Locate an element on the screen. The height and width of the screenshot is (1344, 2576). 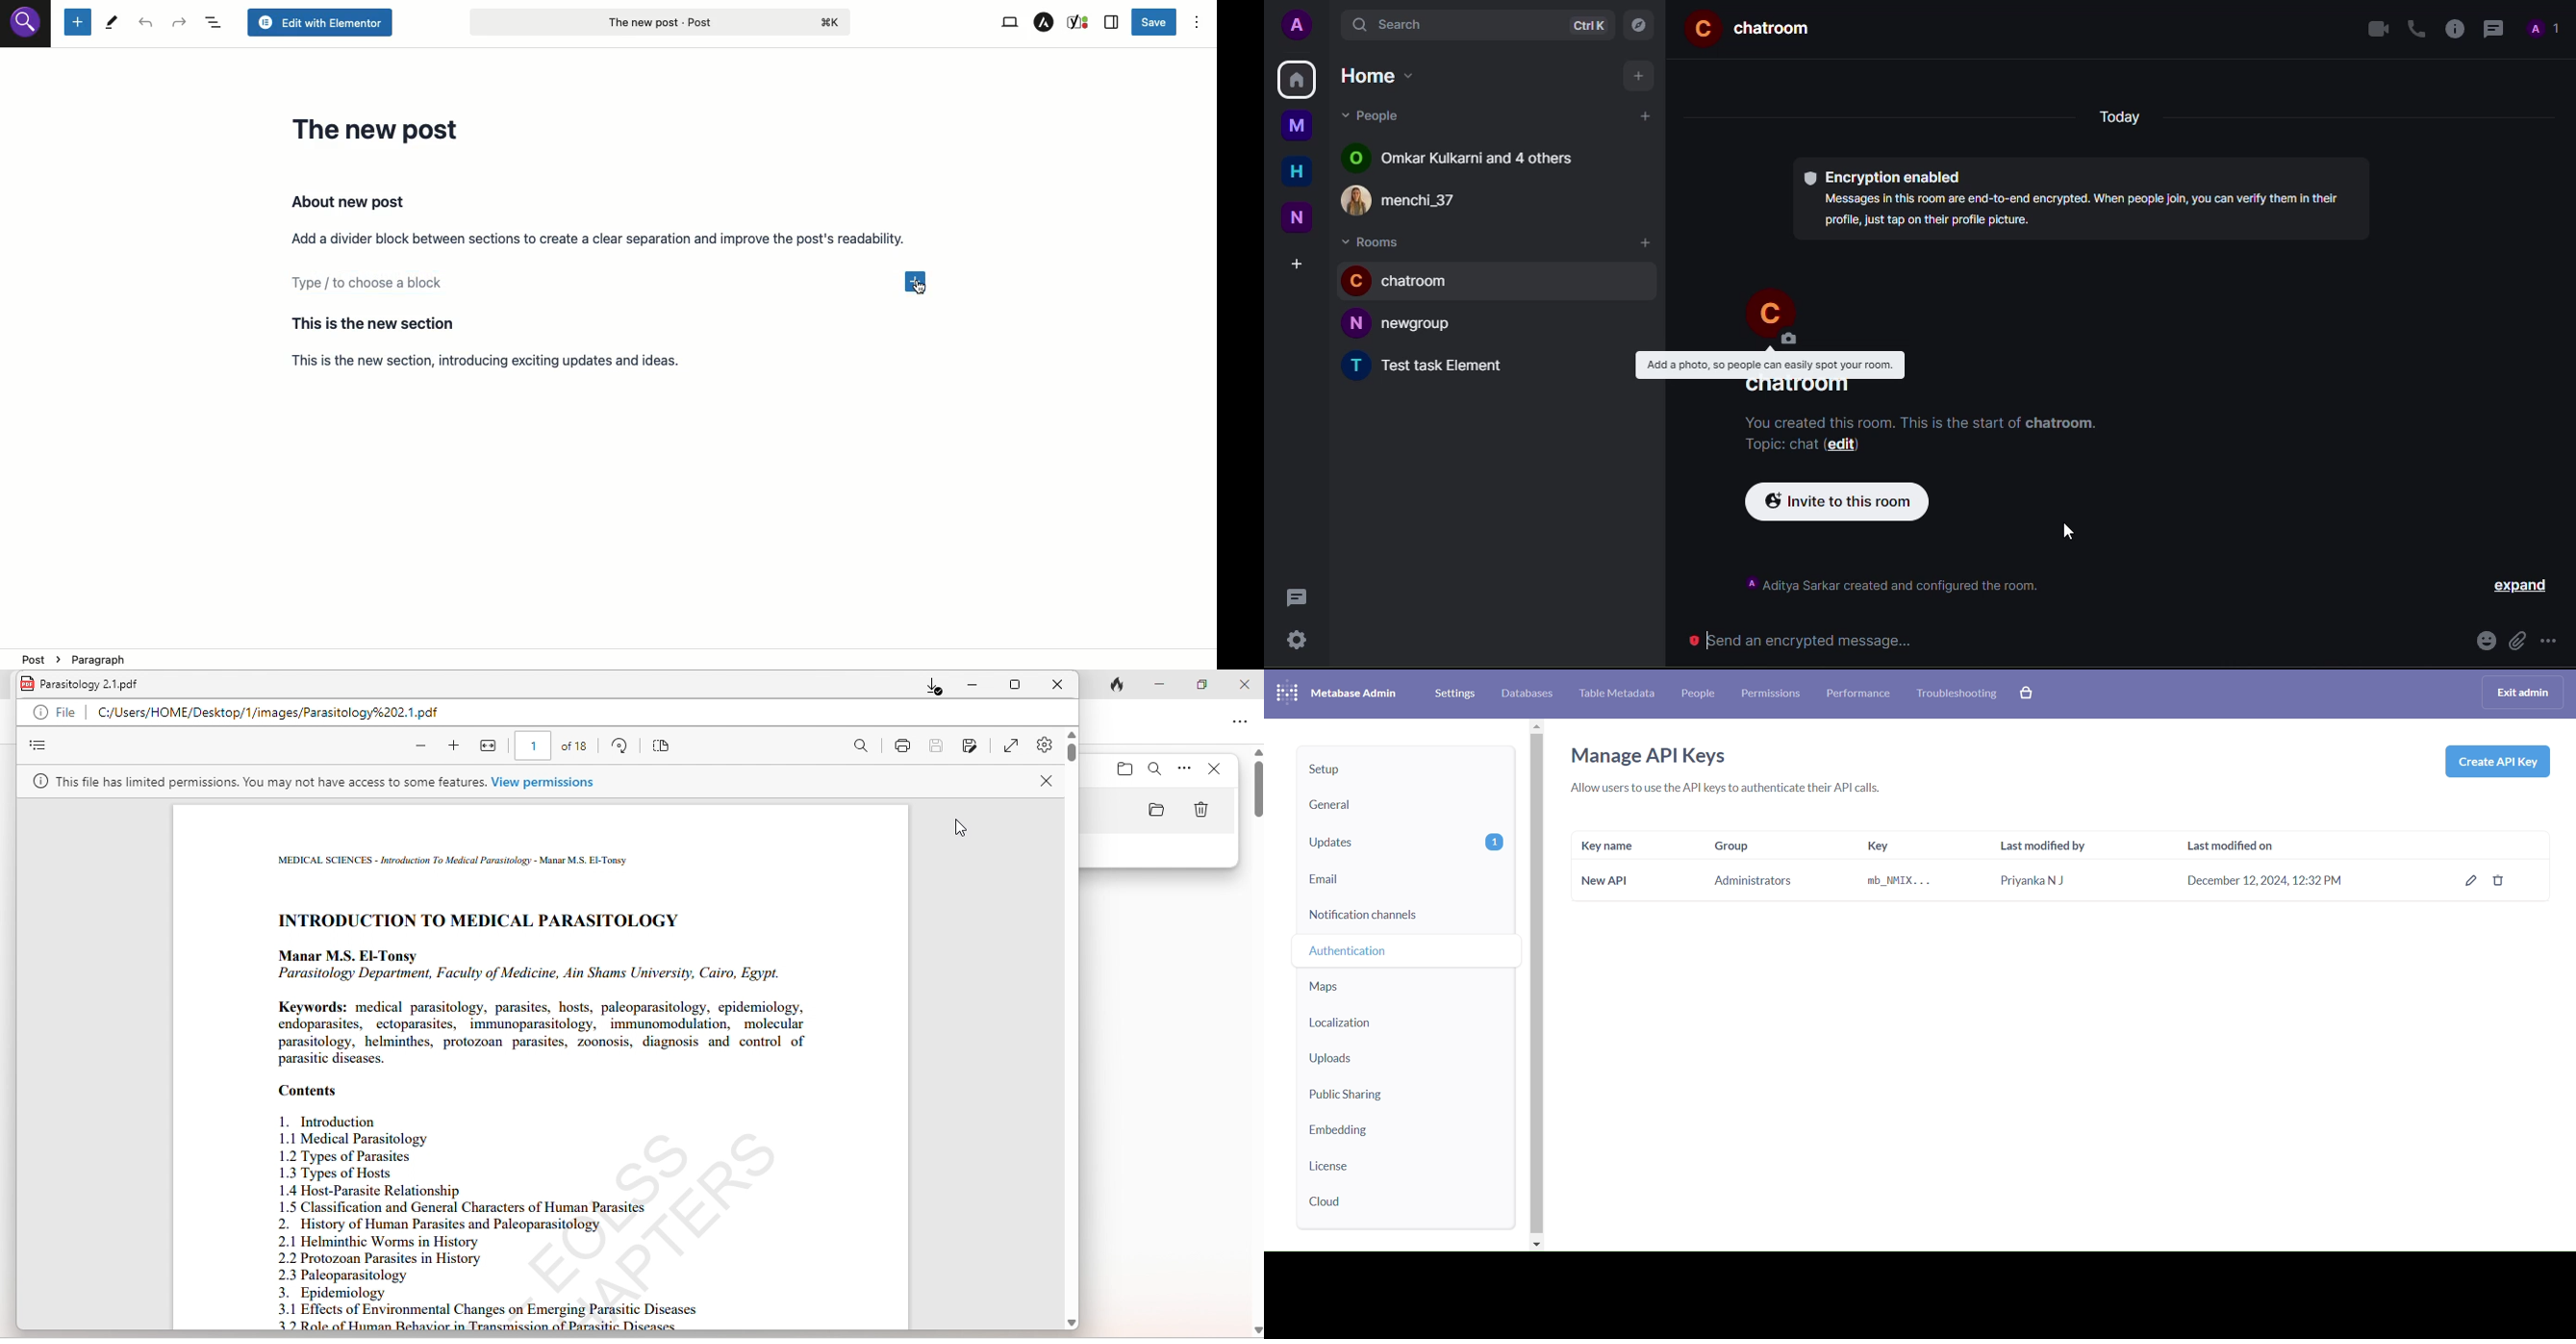
Location is located at coordinates (610, 659).